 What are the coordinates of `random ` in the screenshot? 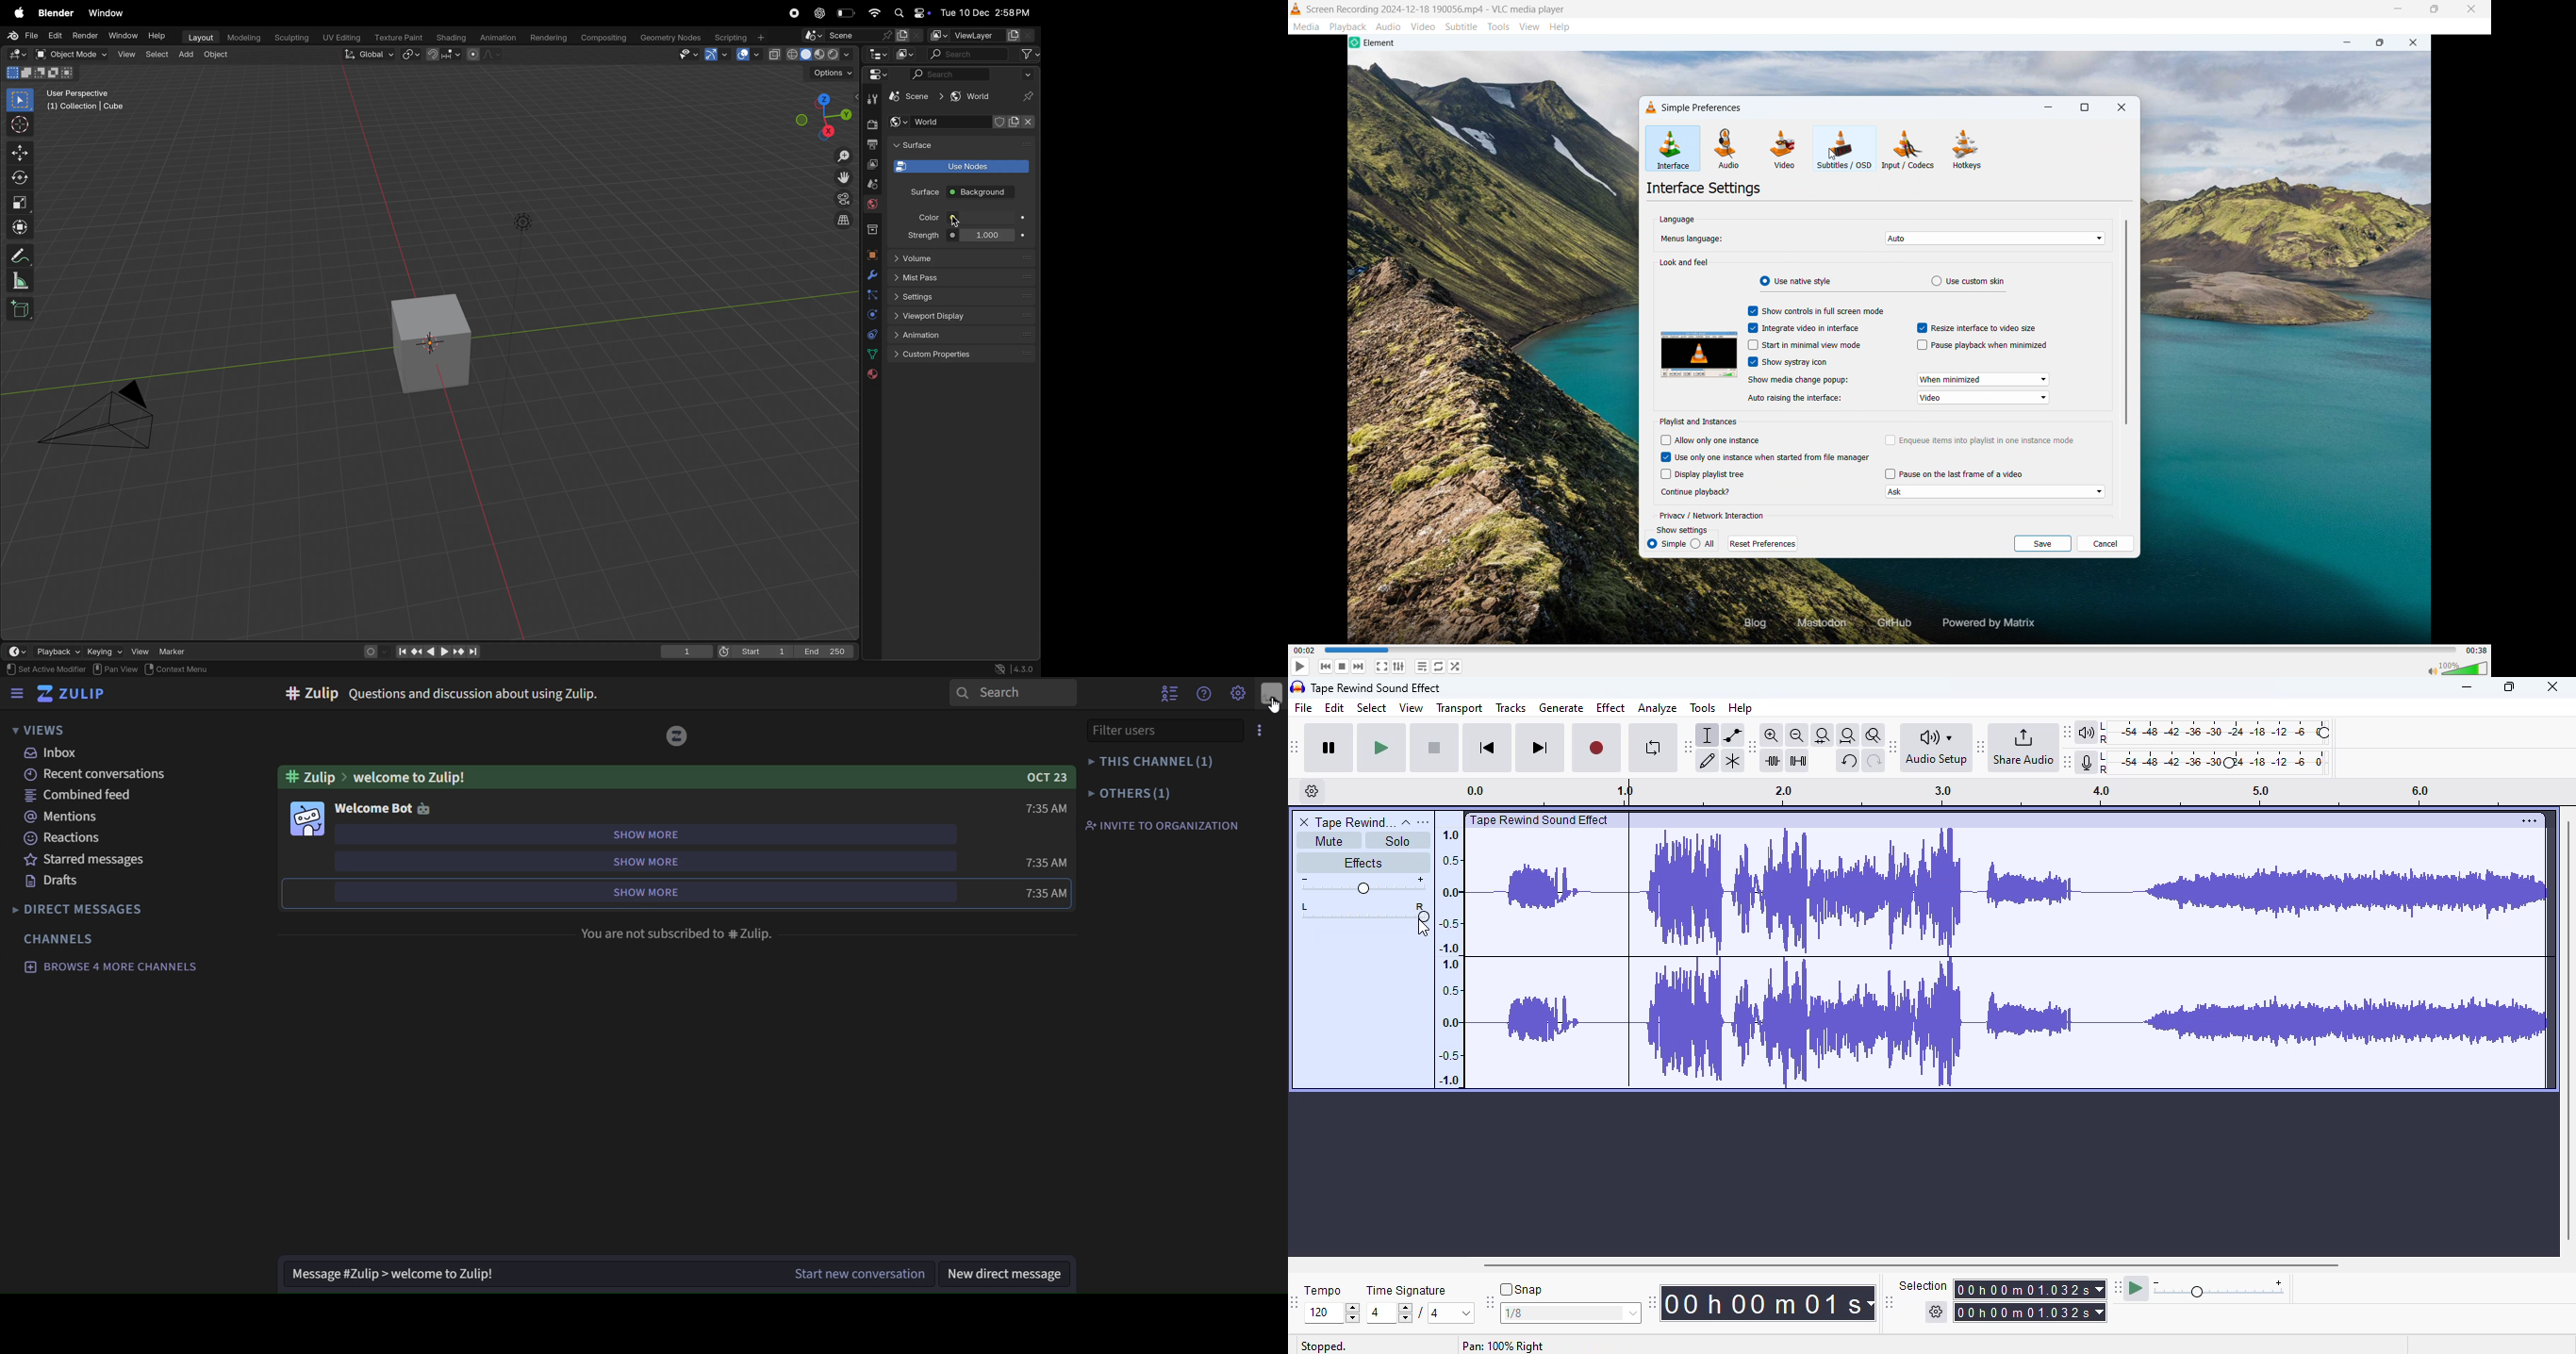 It's located at (1456, 666).